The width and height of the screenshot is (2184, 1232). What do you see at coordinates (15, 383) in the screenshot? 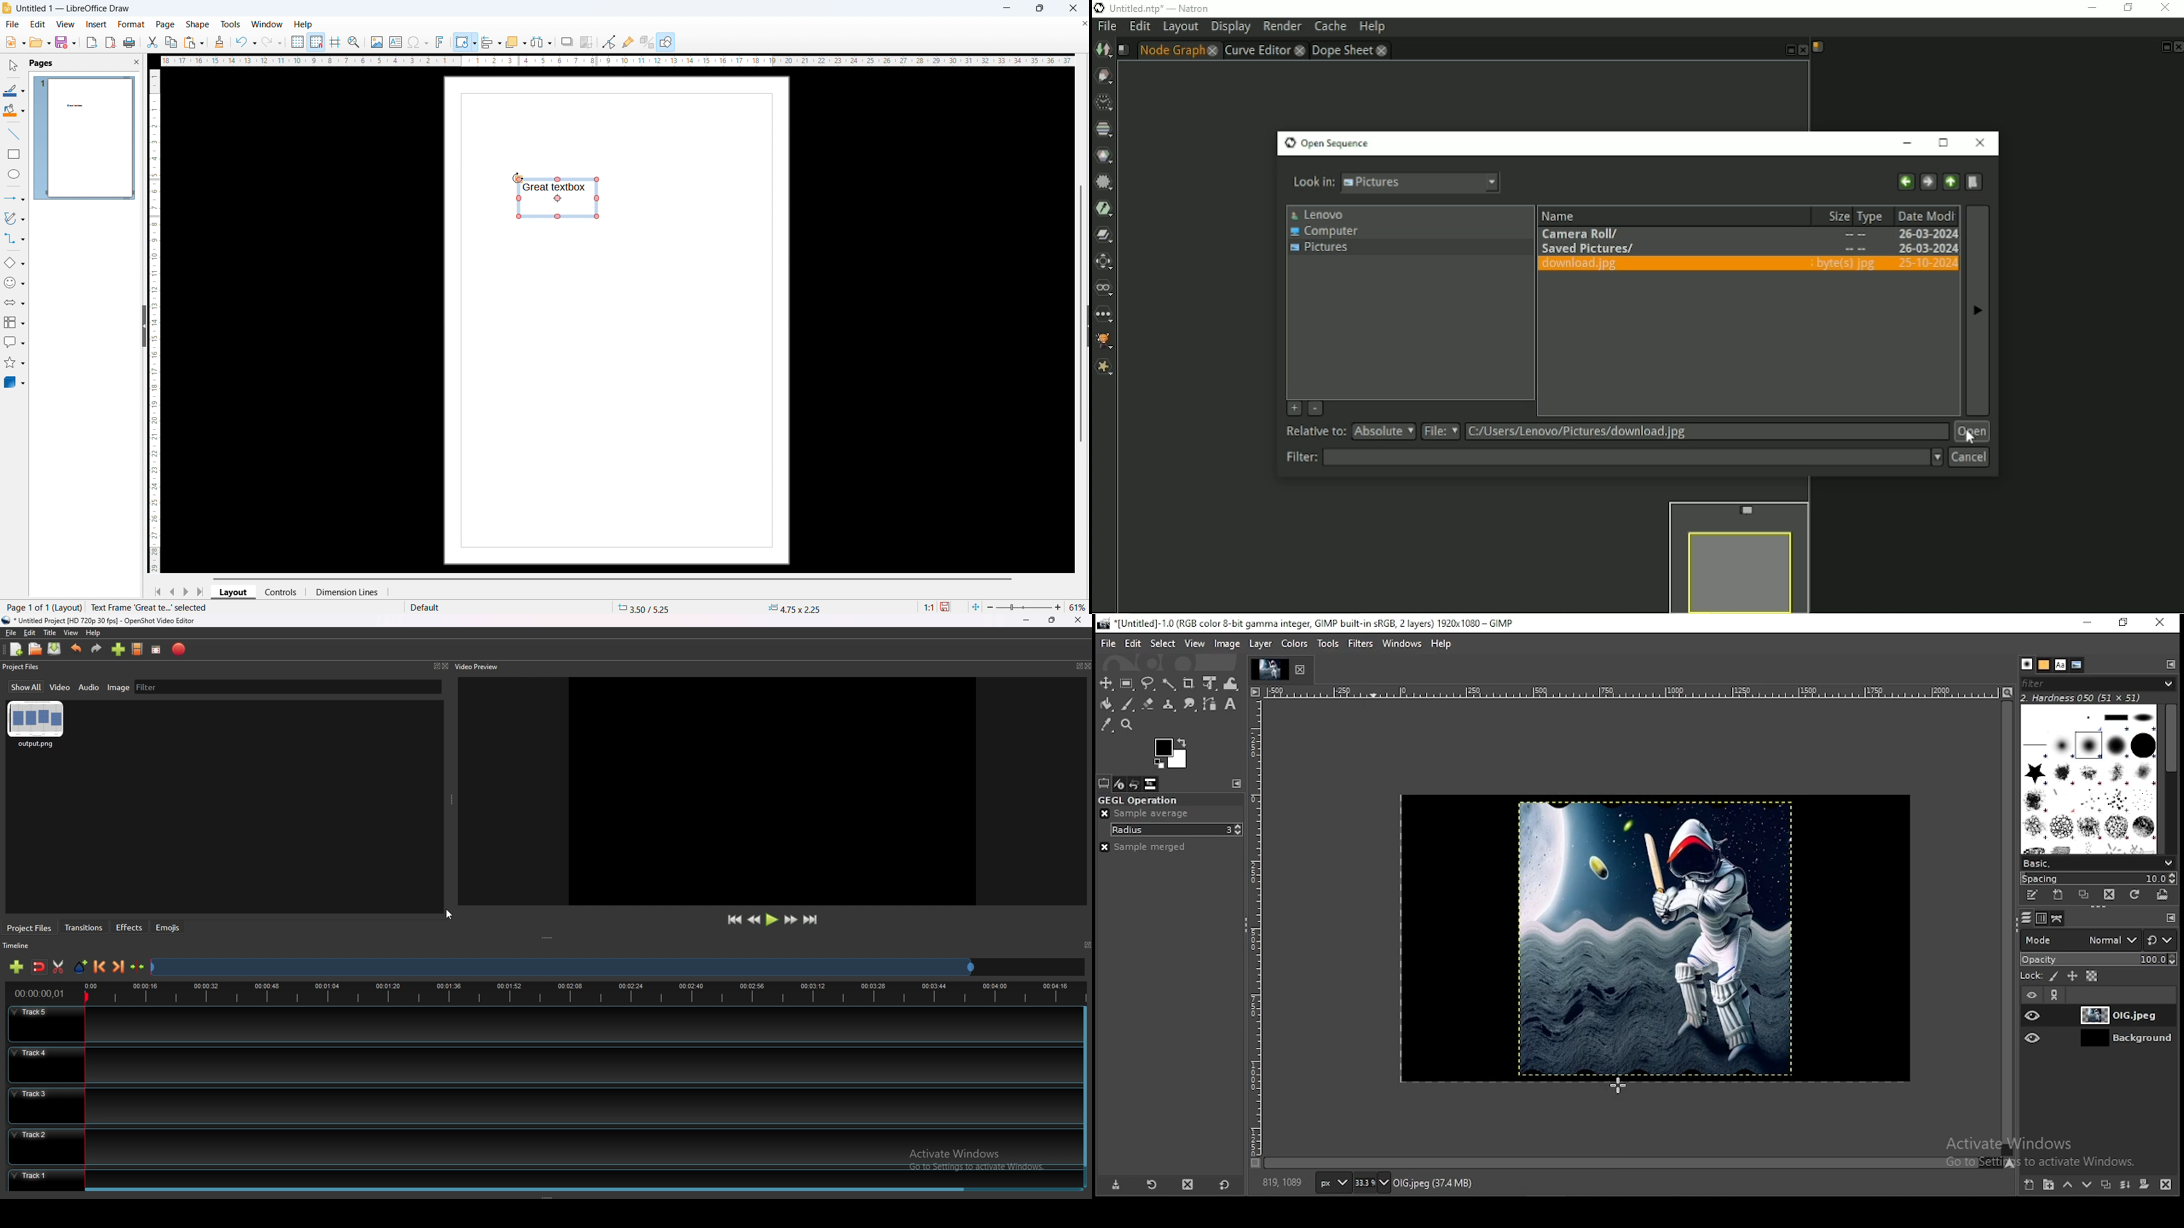
I see `3D objects` at bounding box center [15, 383].